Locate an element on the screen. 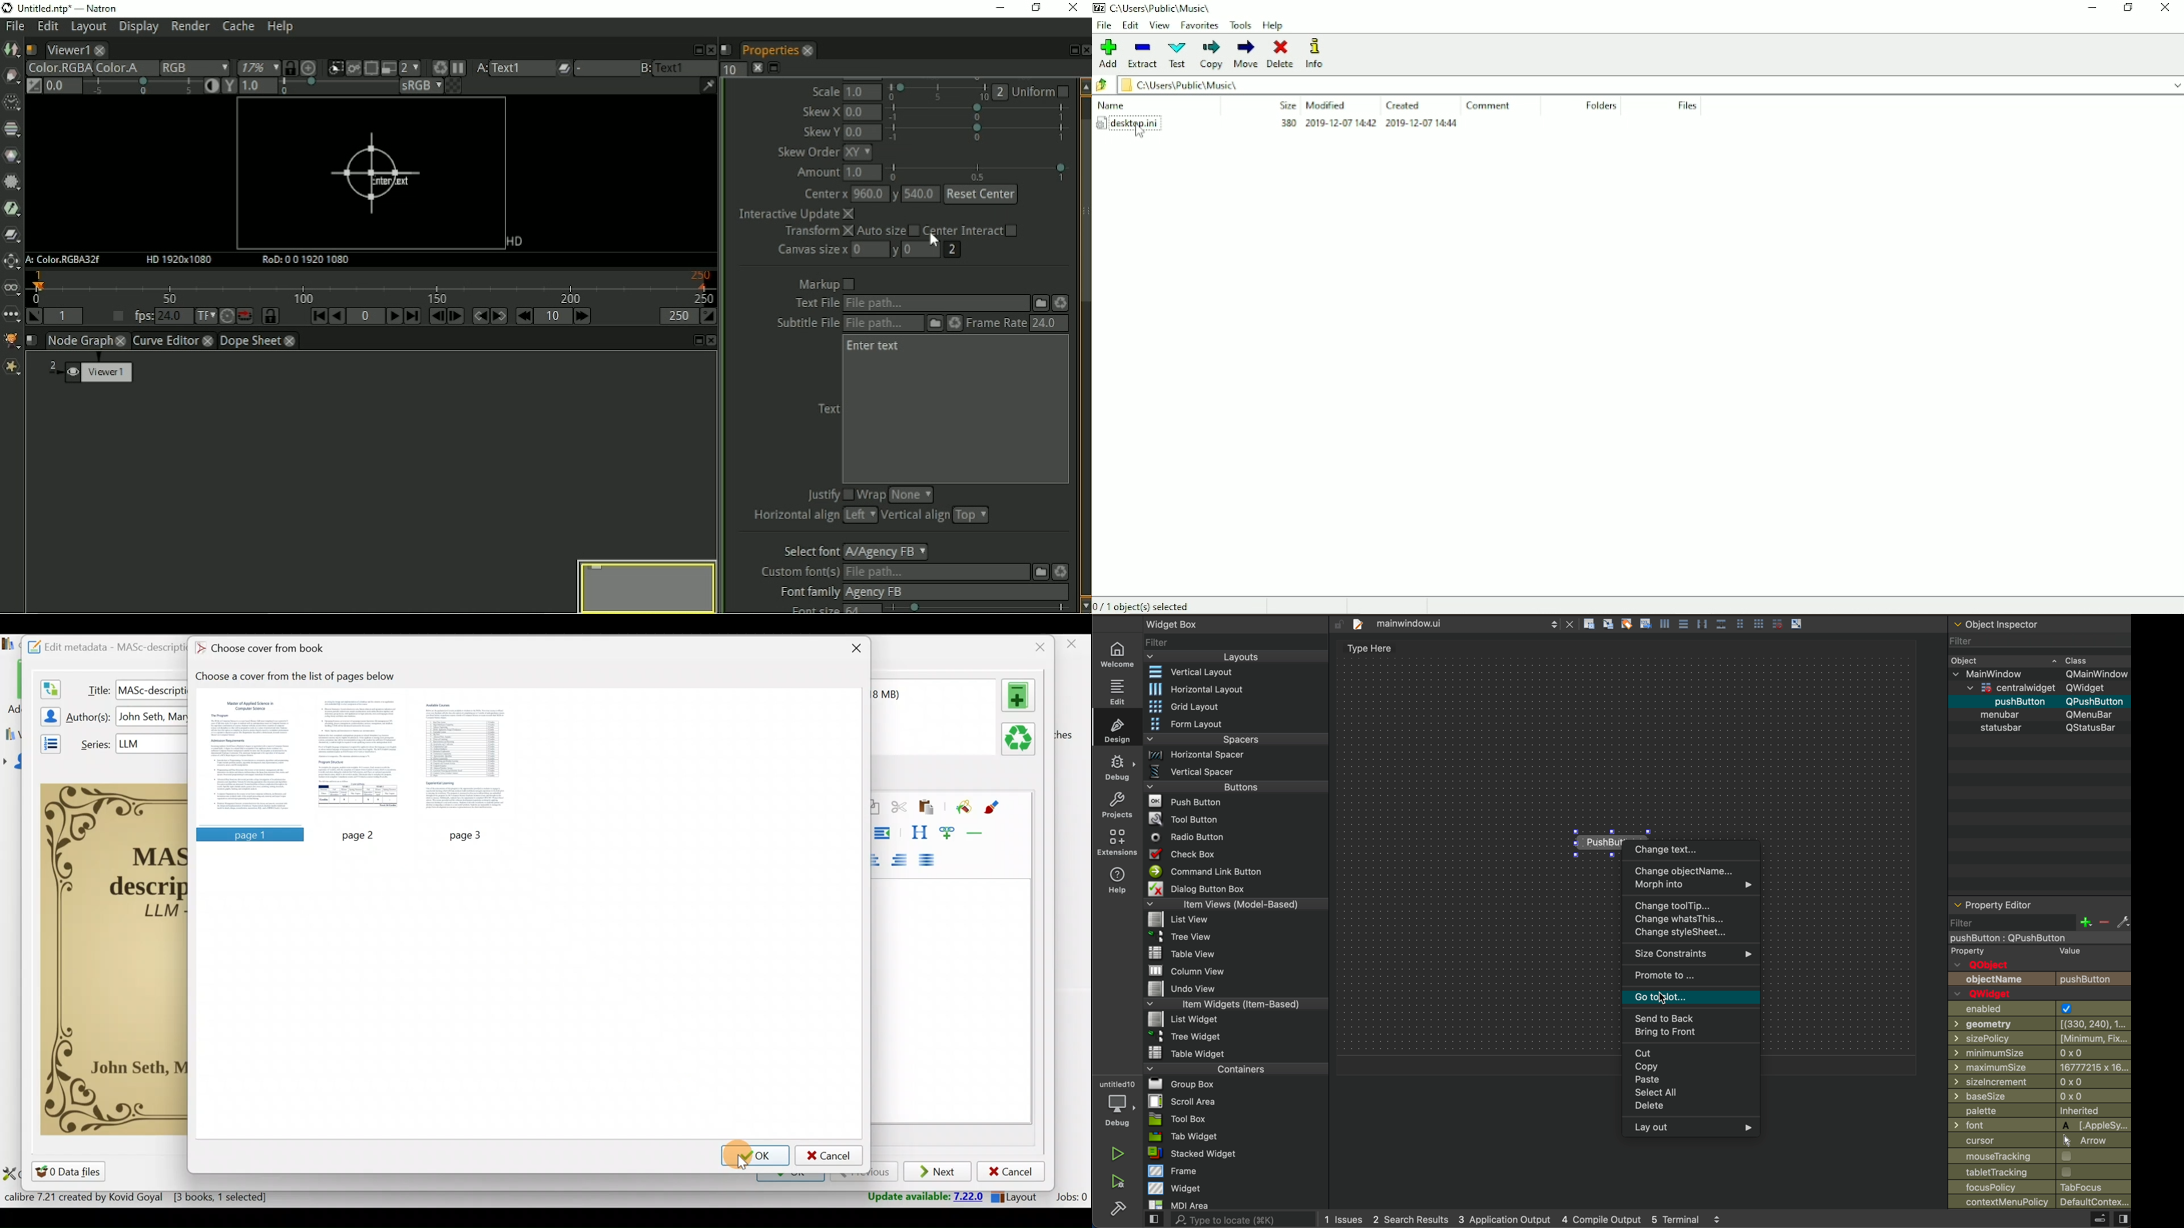 The width and height of the screenshot is (2184, 1232). promote to is located at coordinates (1689, 978).